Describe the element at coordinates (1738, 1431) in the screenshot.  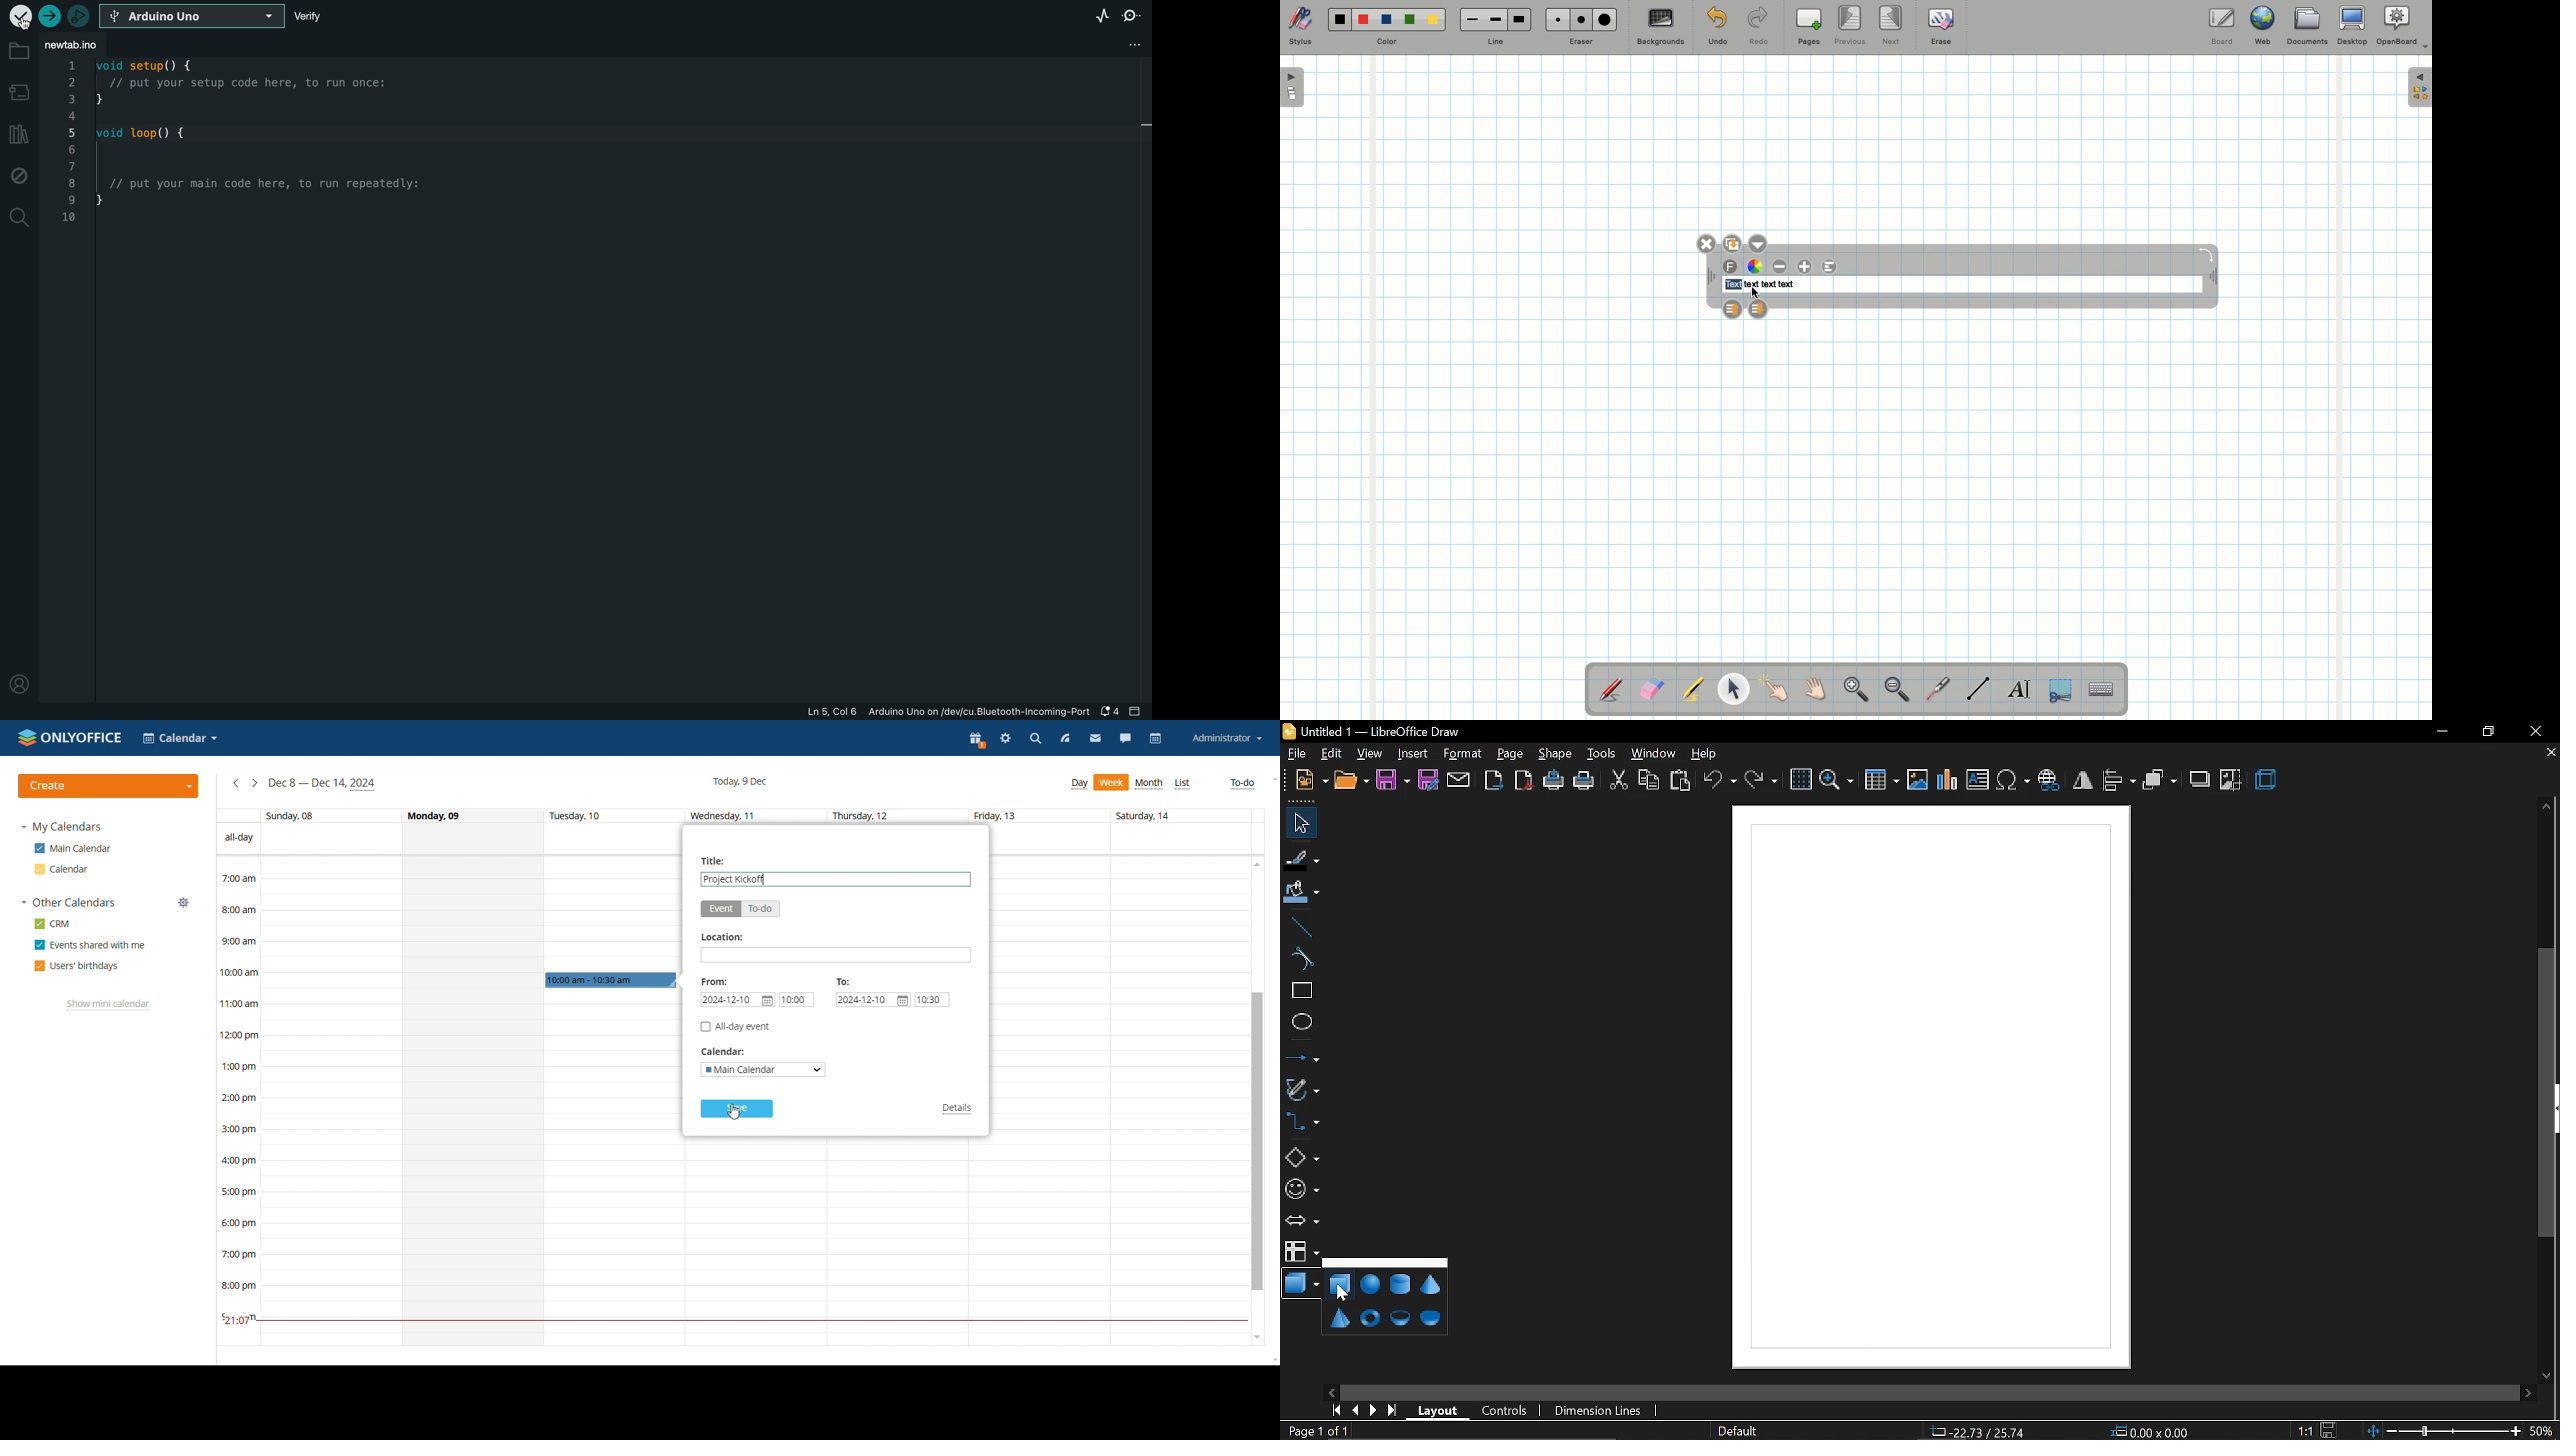
I see `page style` at that location.